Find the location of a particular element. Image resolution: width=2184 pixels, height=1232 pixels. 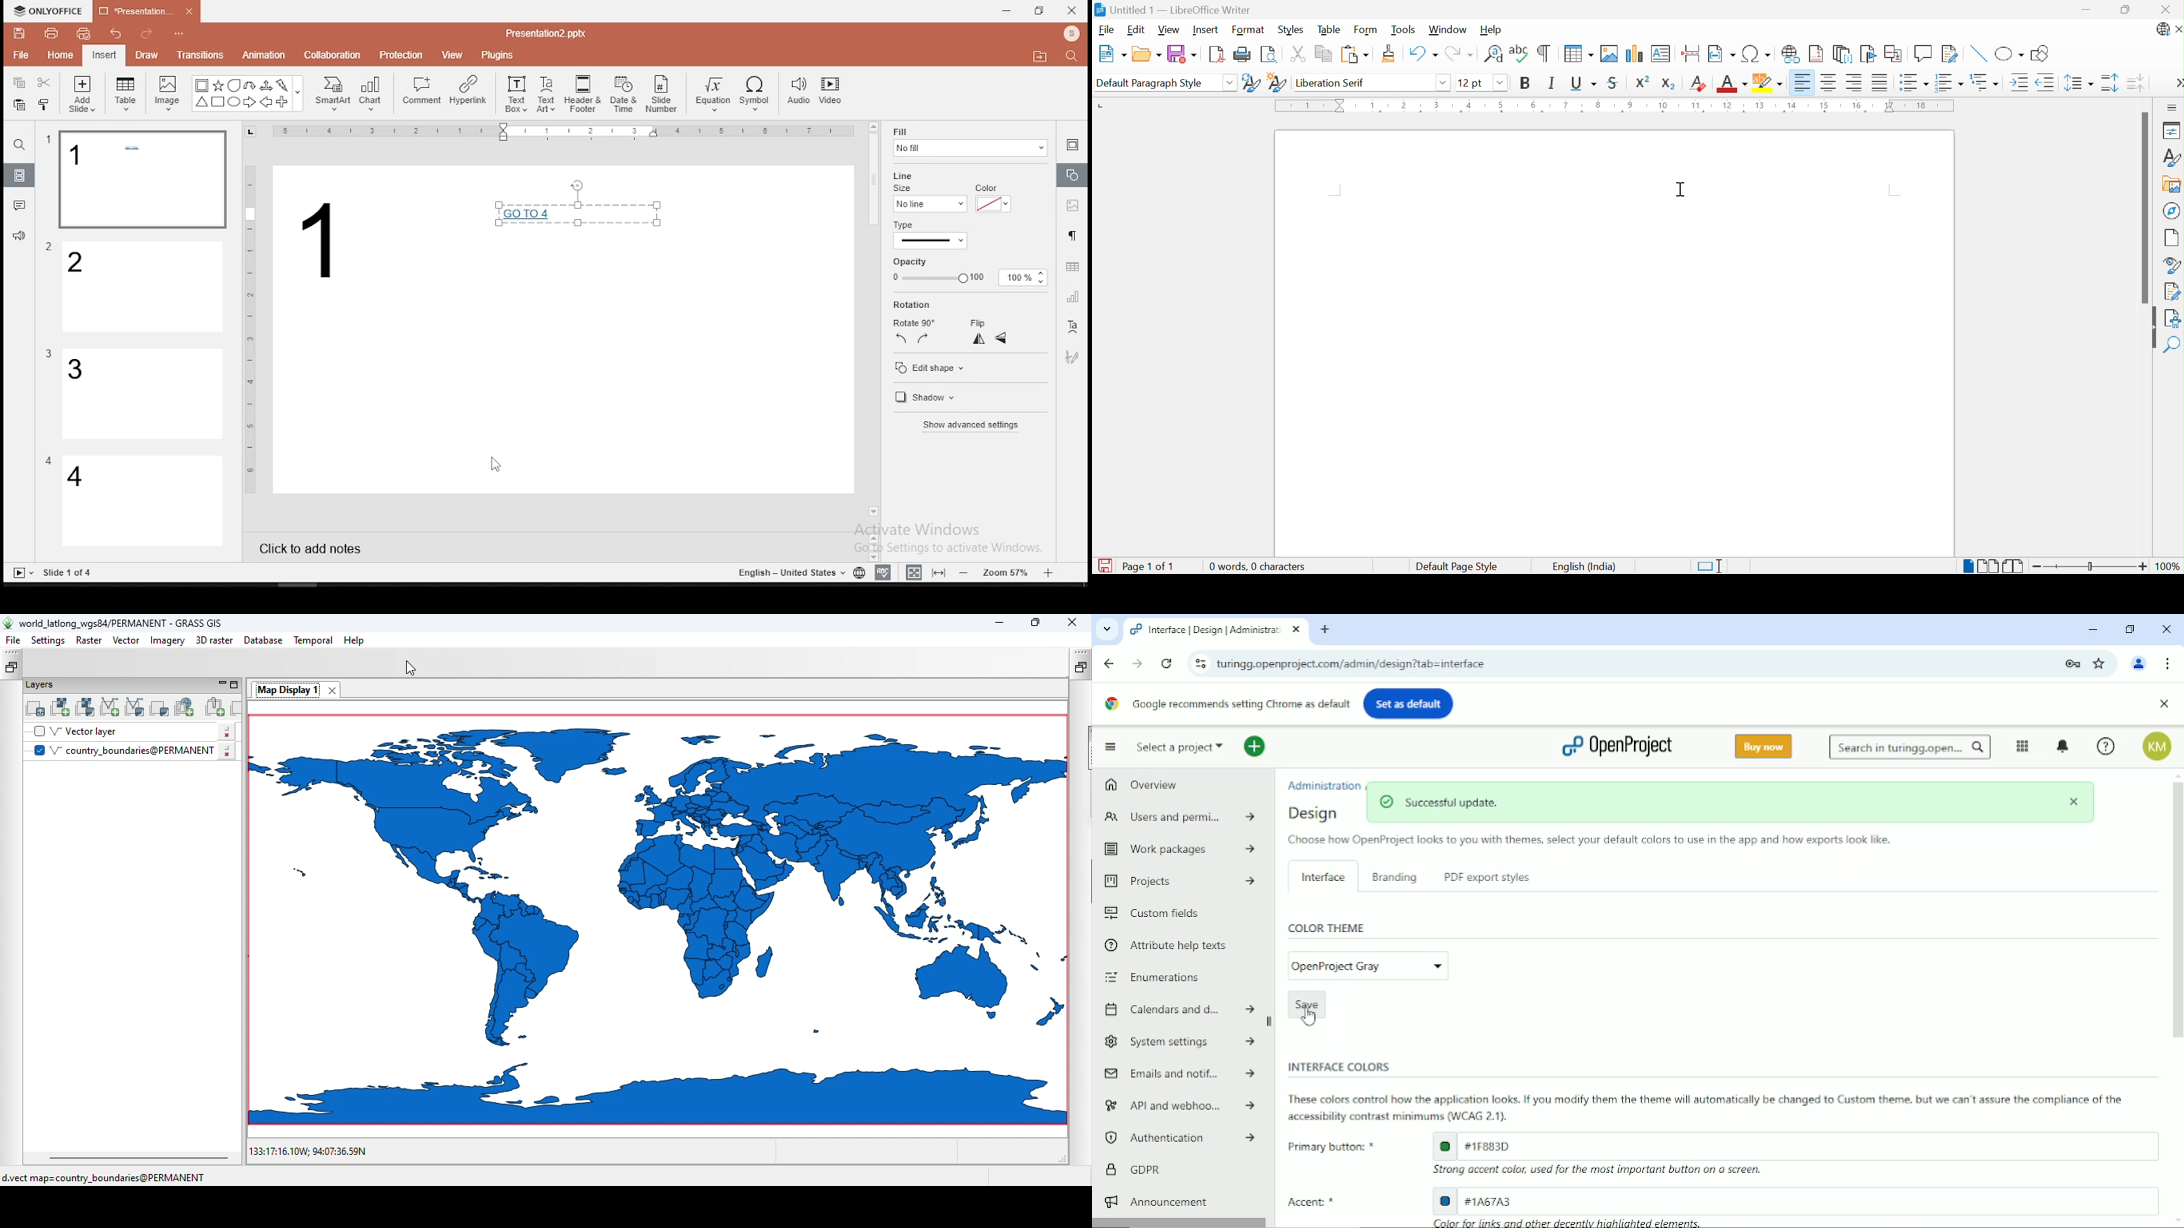

header and footer is located at coordinates (585, 95).